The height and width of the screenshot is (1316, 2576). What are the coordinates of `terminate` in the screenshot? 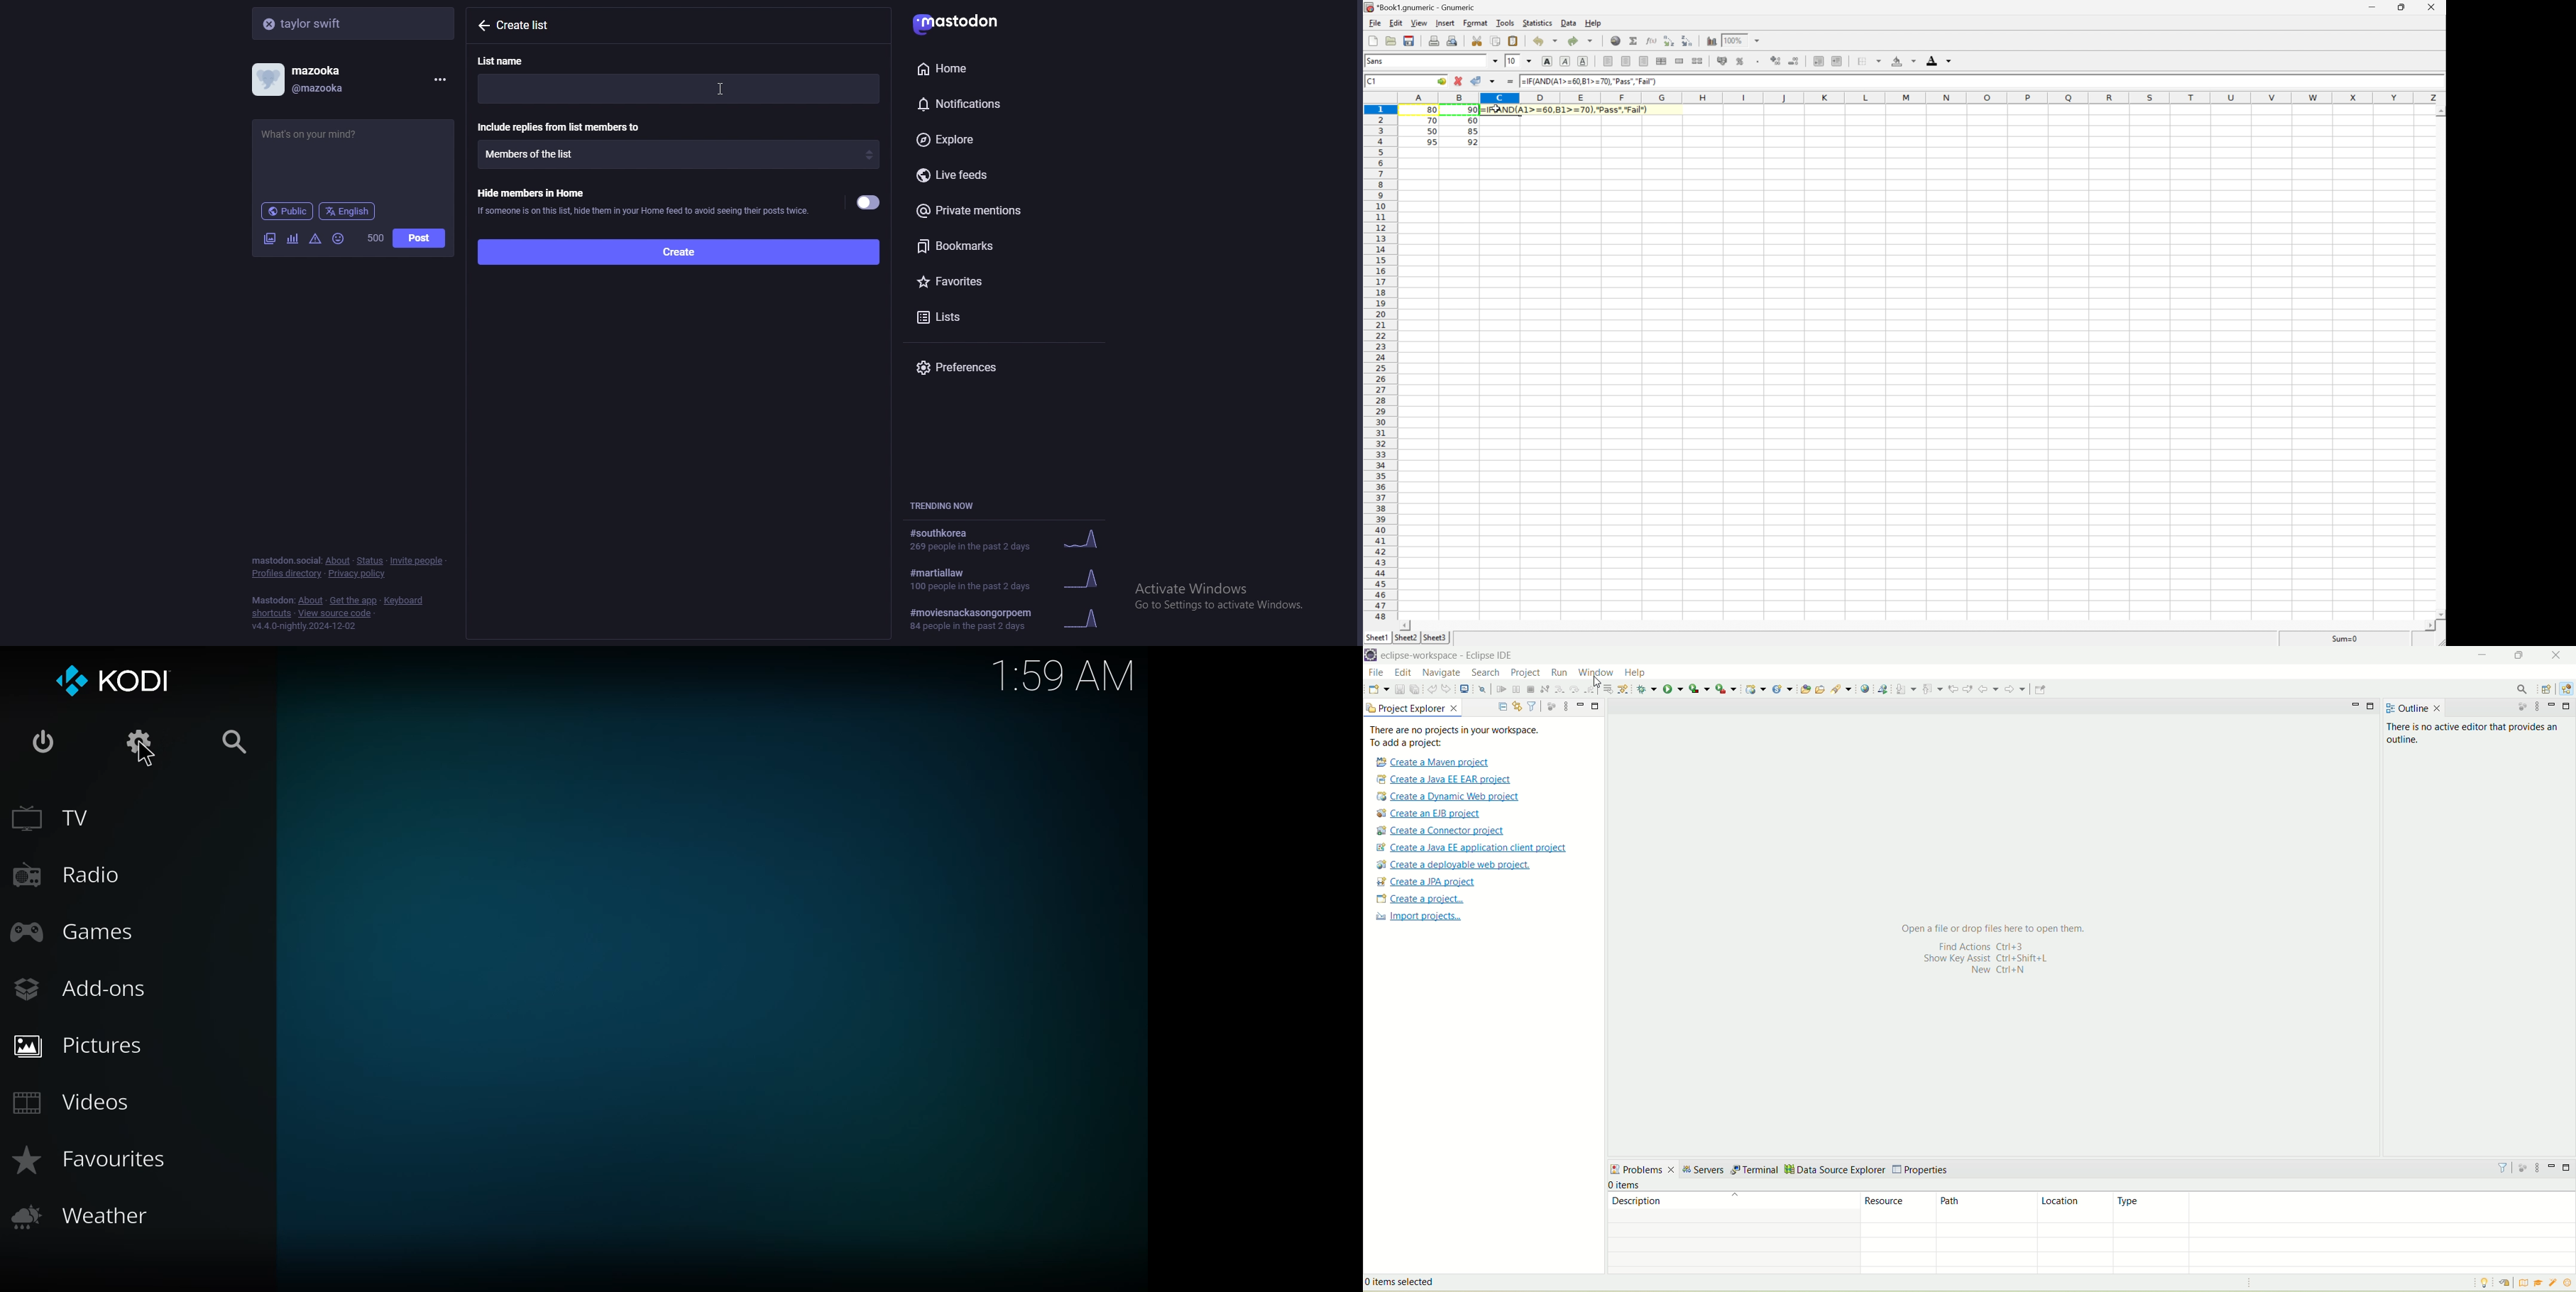 It's located at (1530, 690).